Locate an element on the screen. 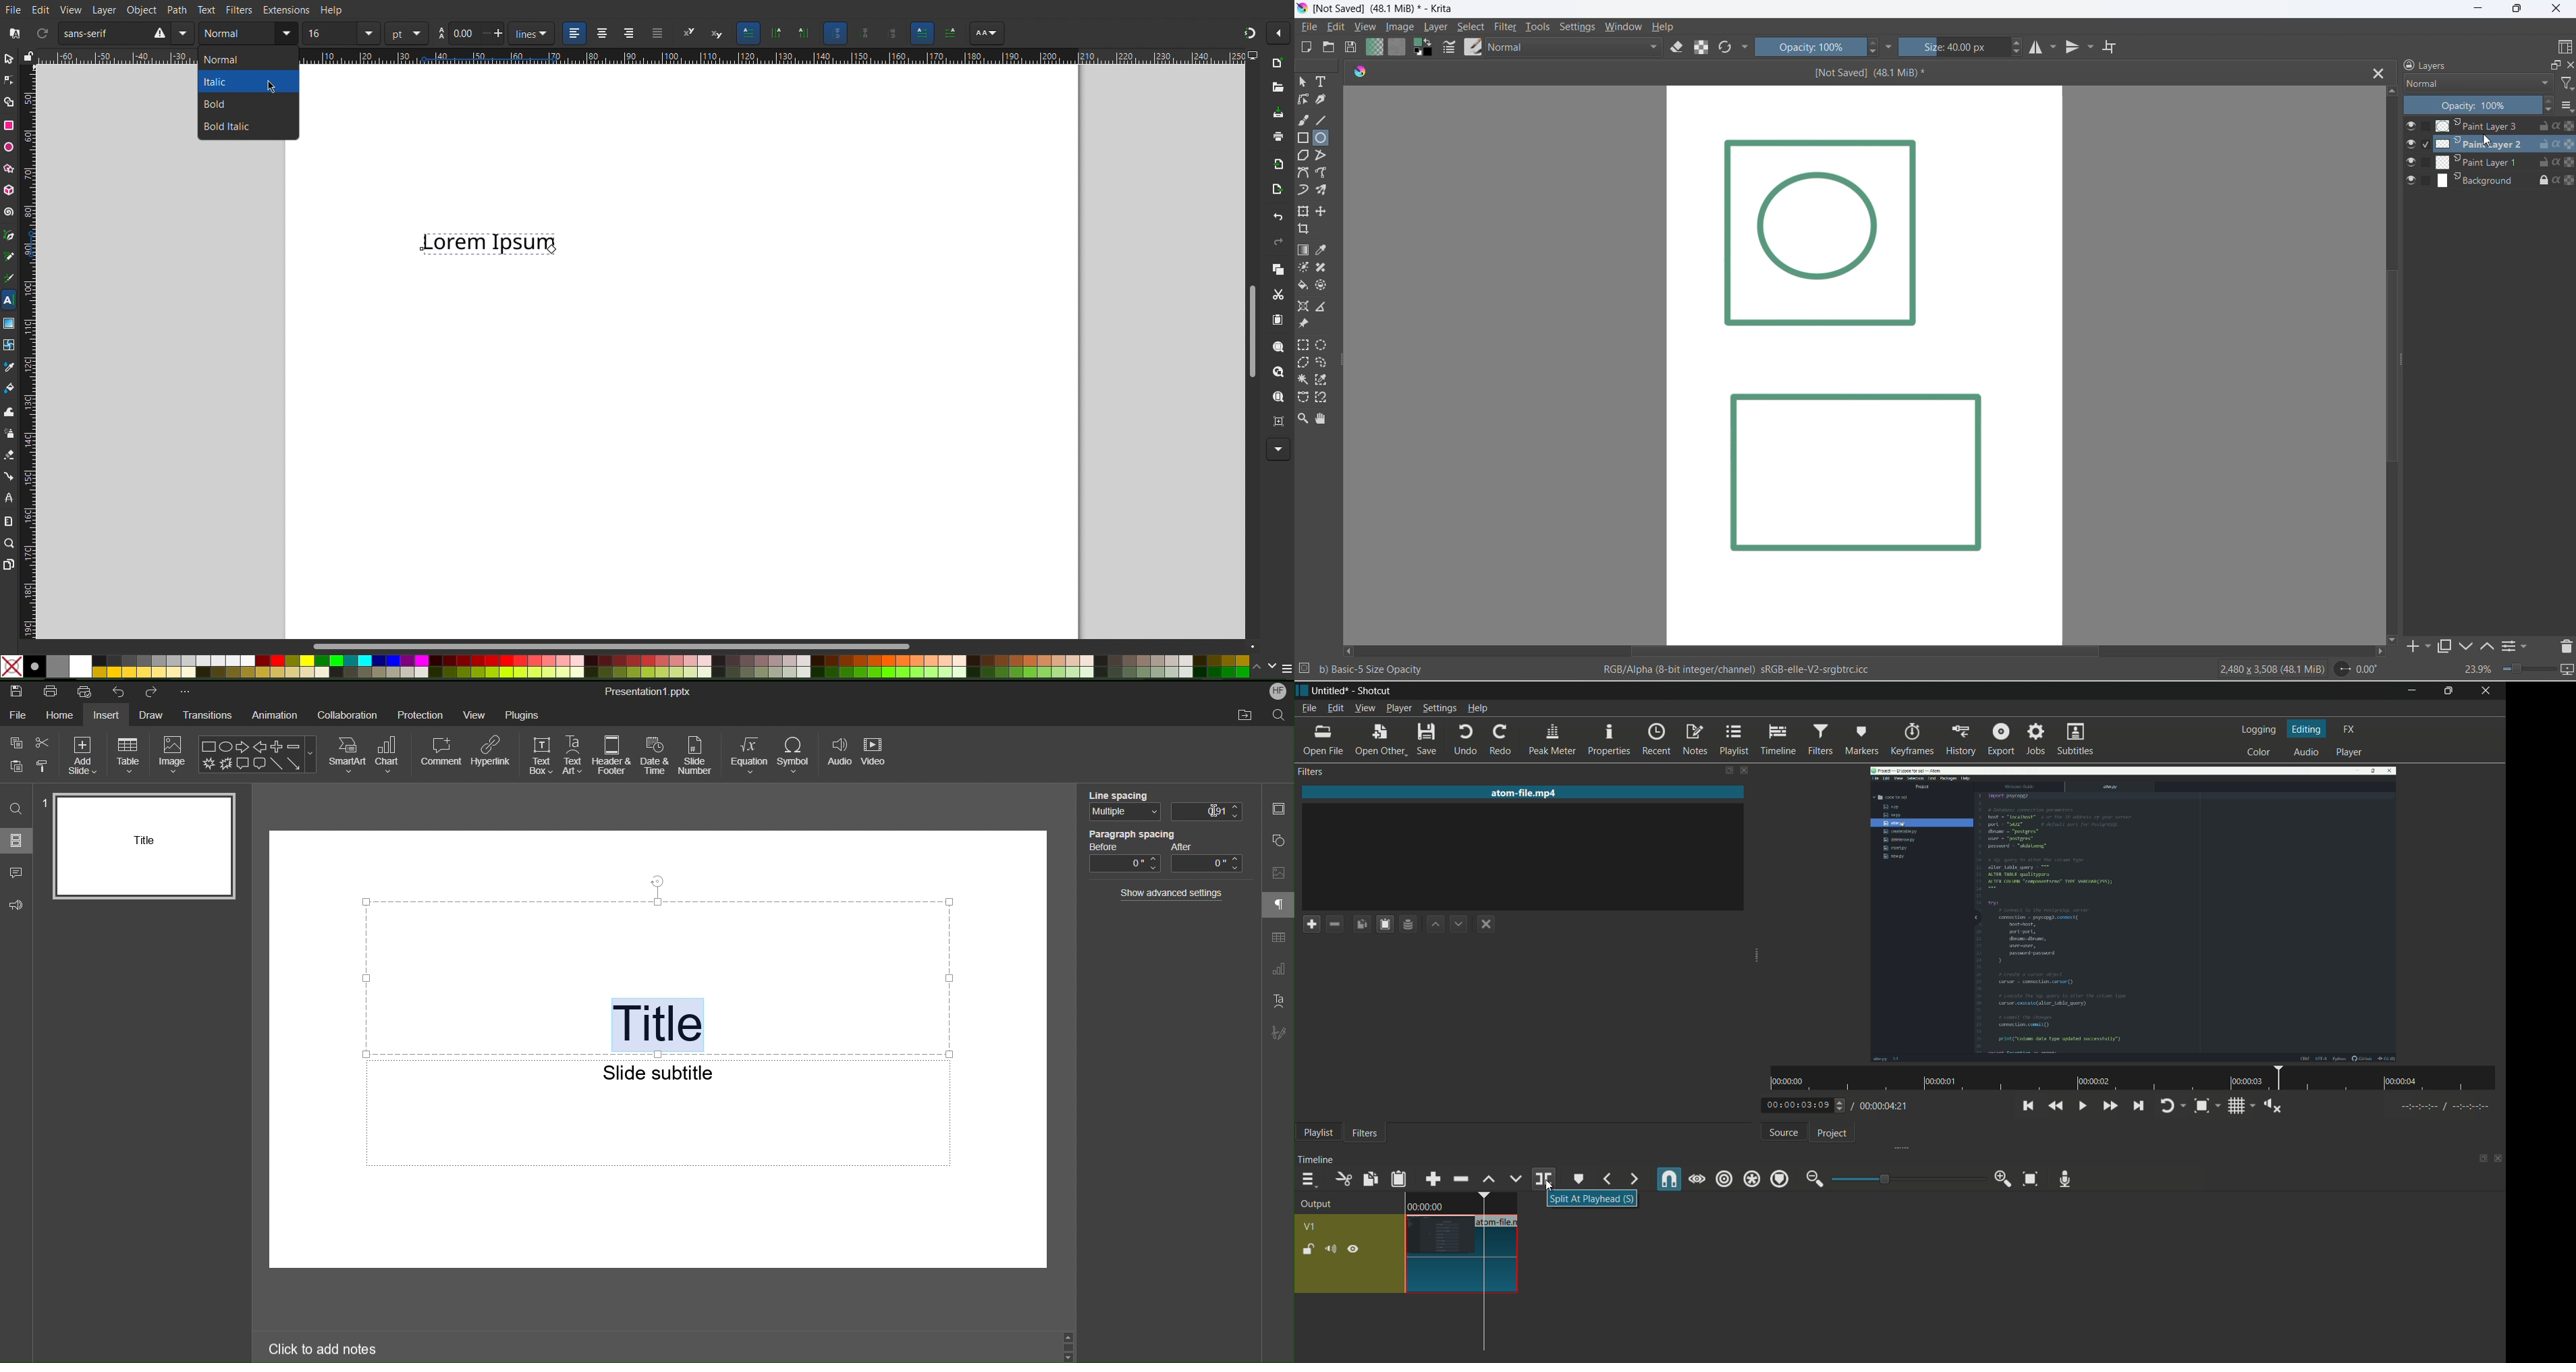  hide is located at coordinates (1353, 1250).